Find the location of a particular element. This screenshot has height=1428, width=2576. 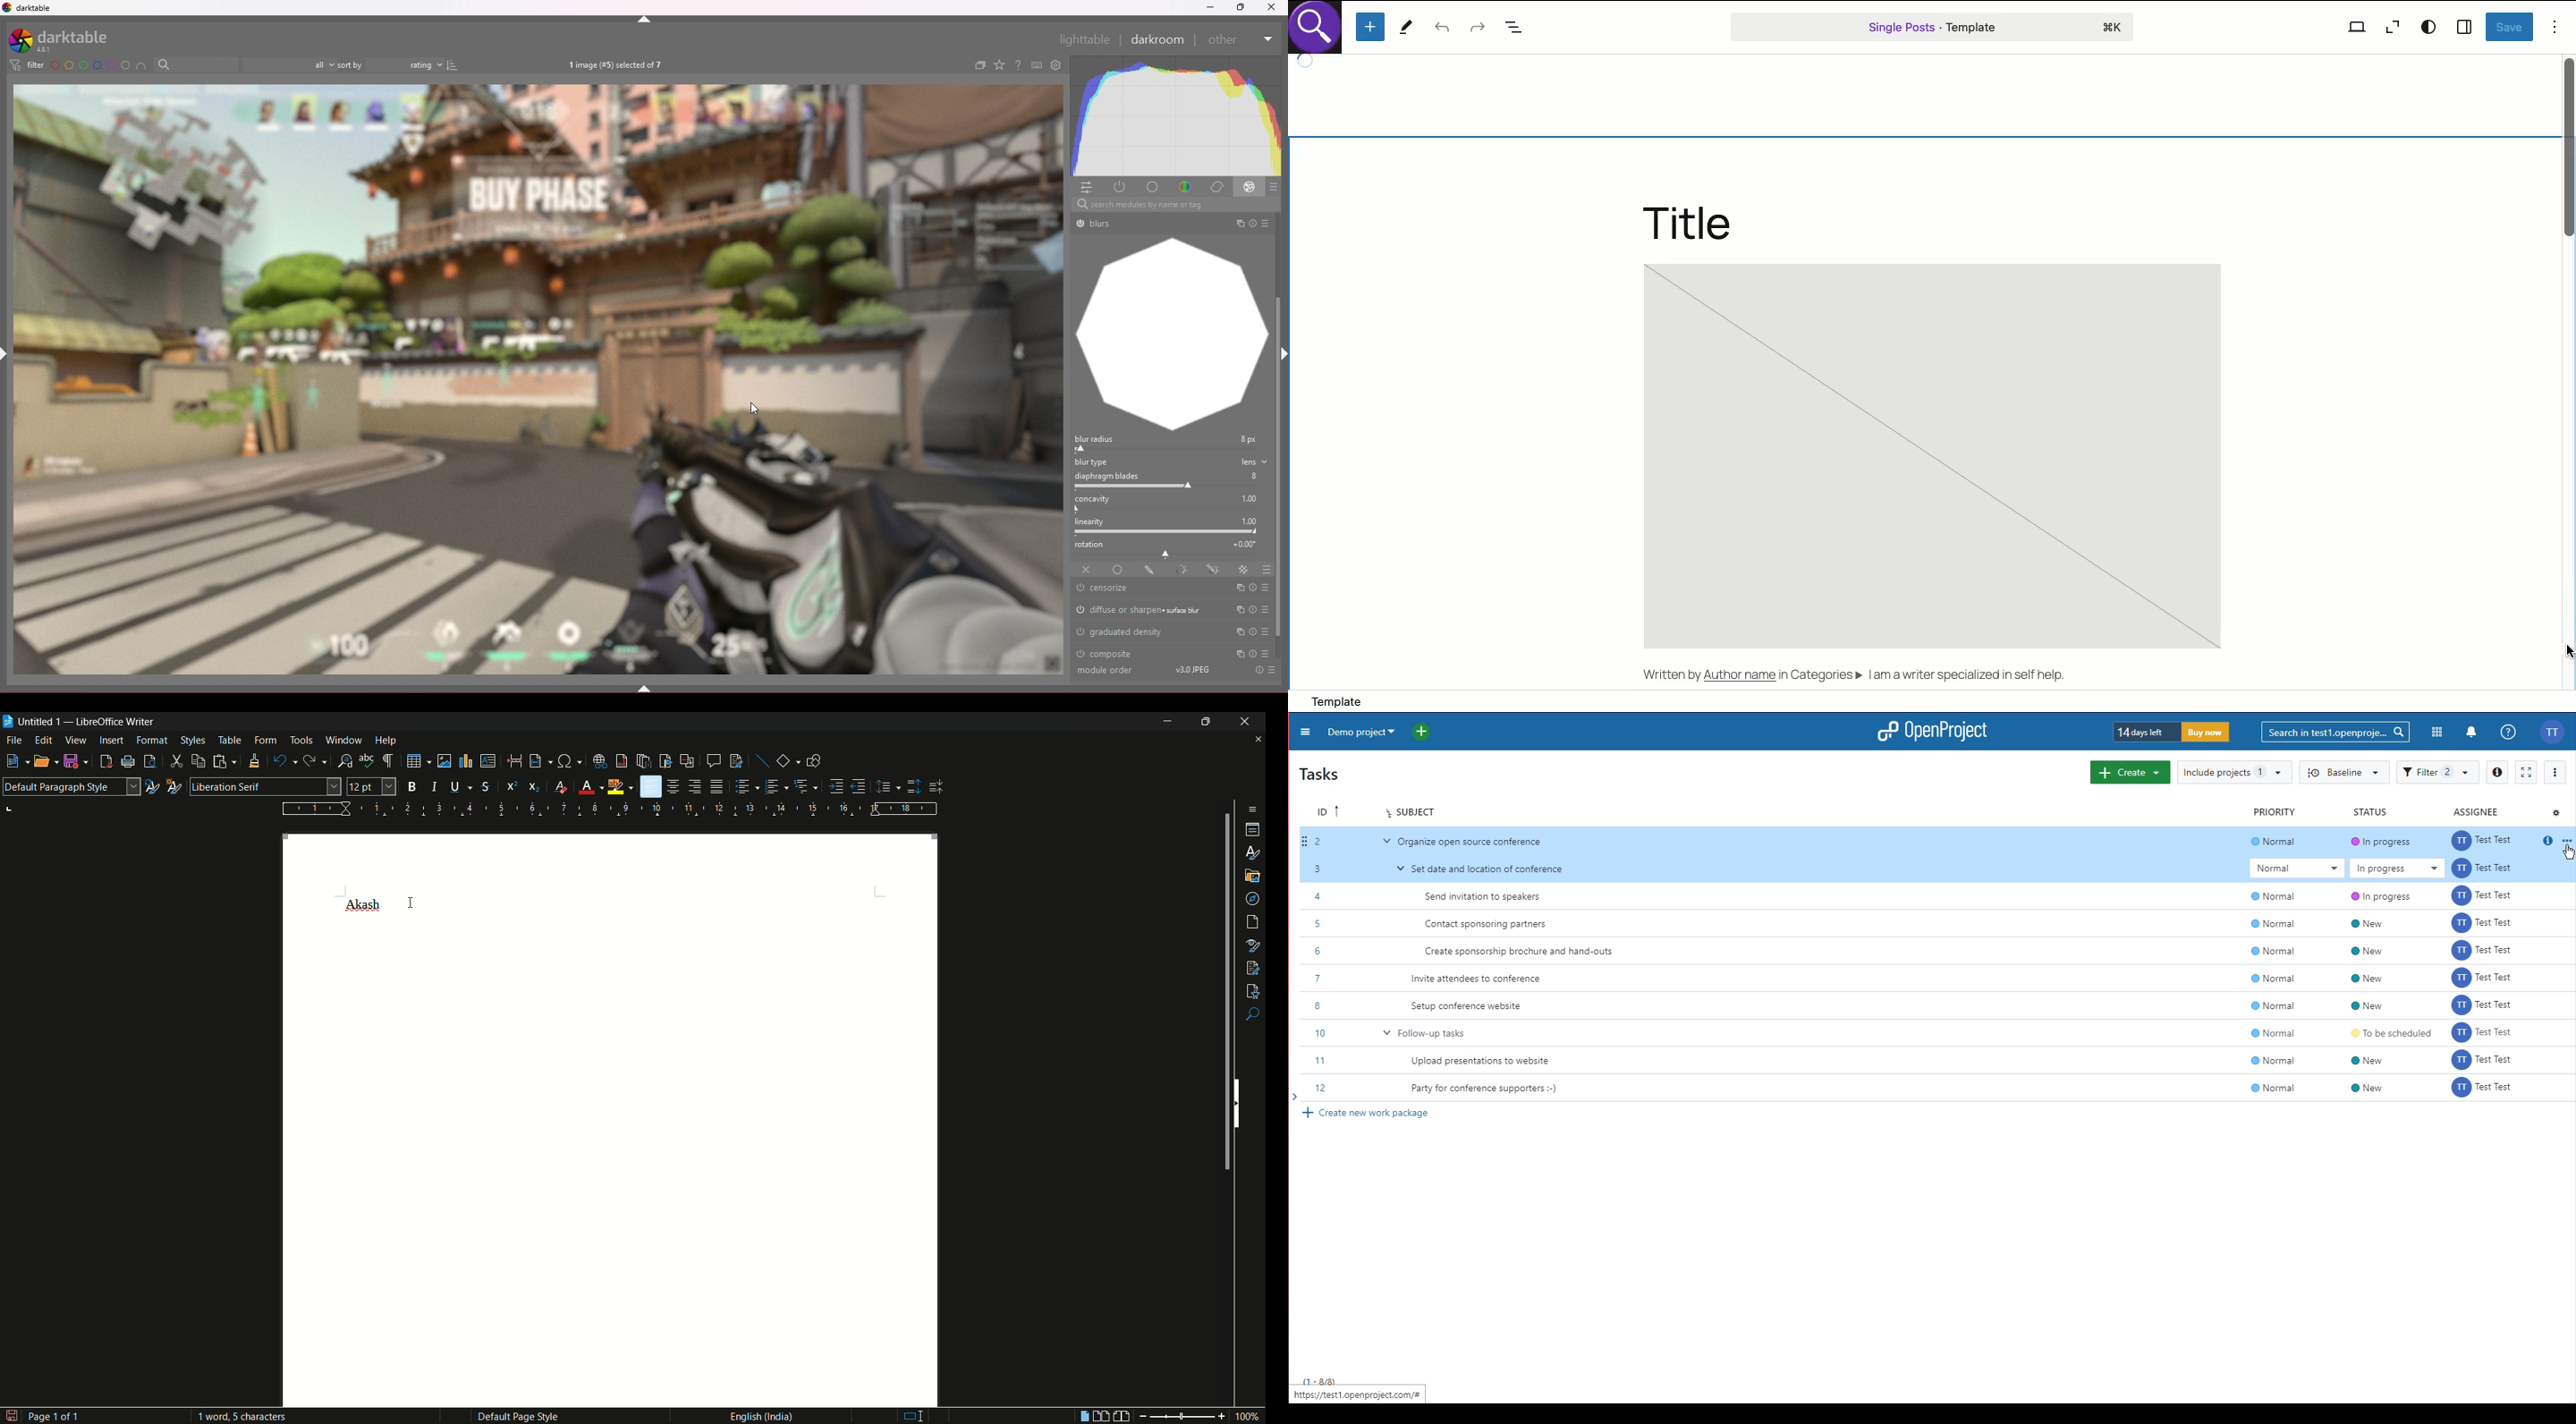

set line spacing is located at coordinates (885, 787).